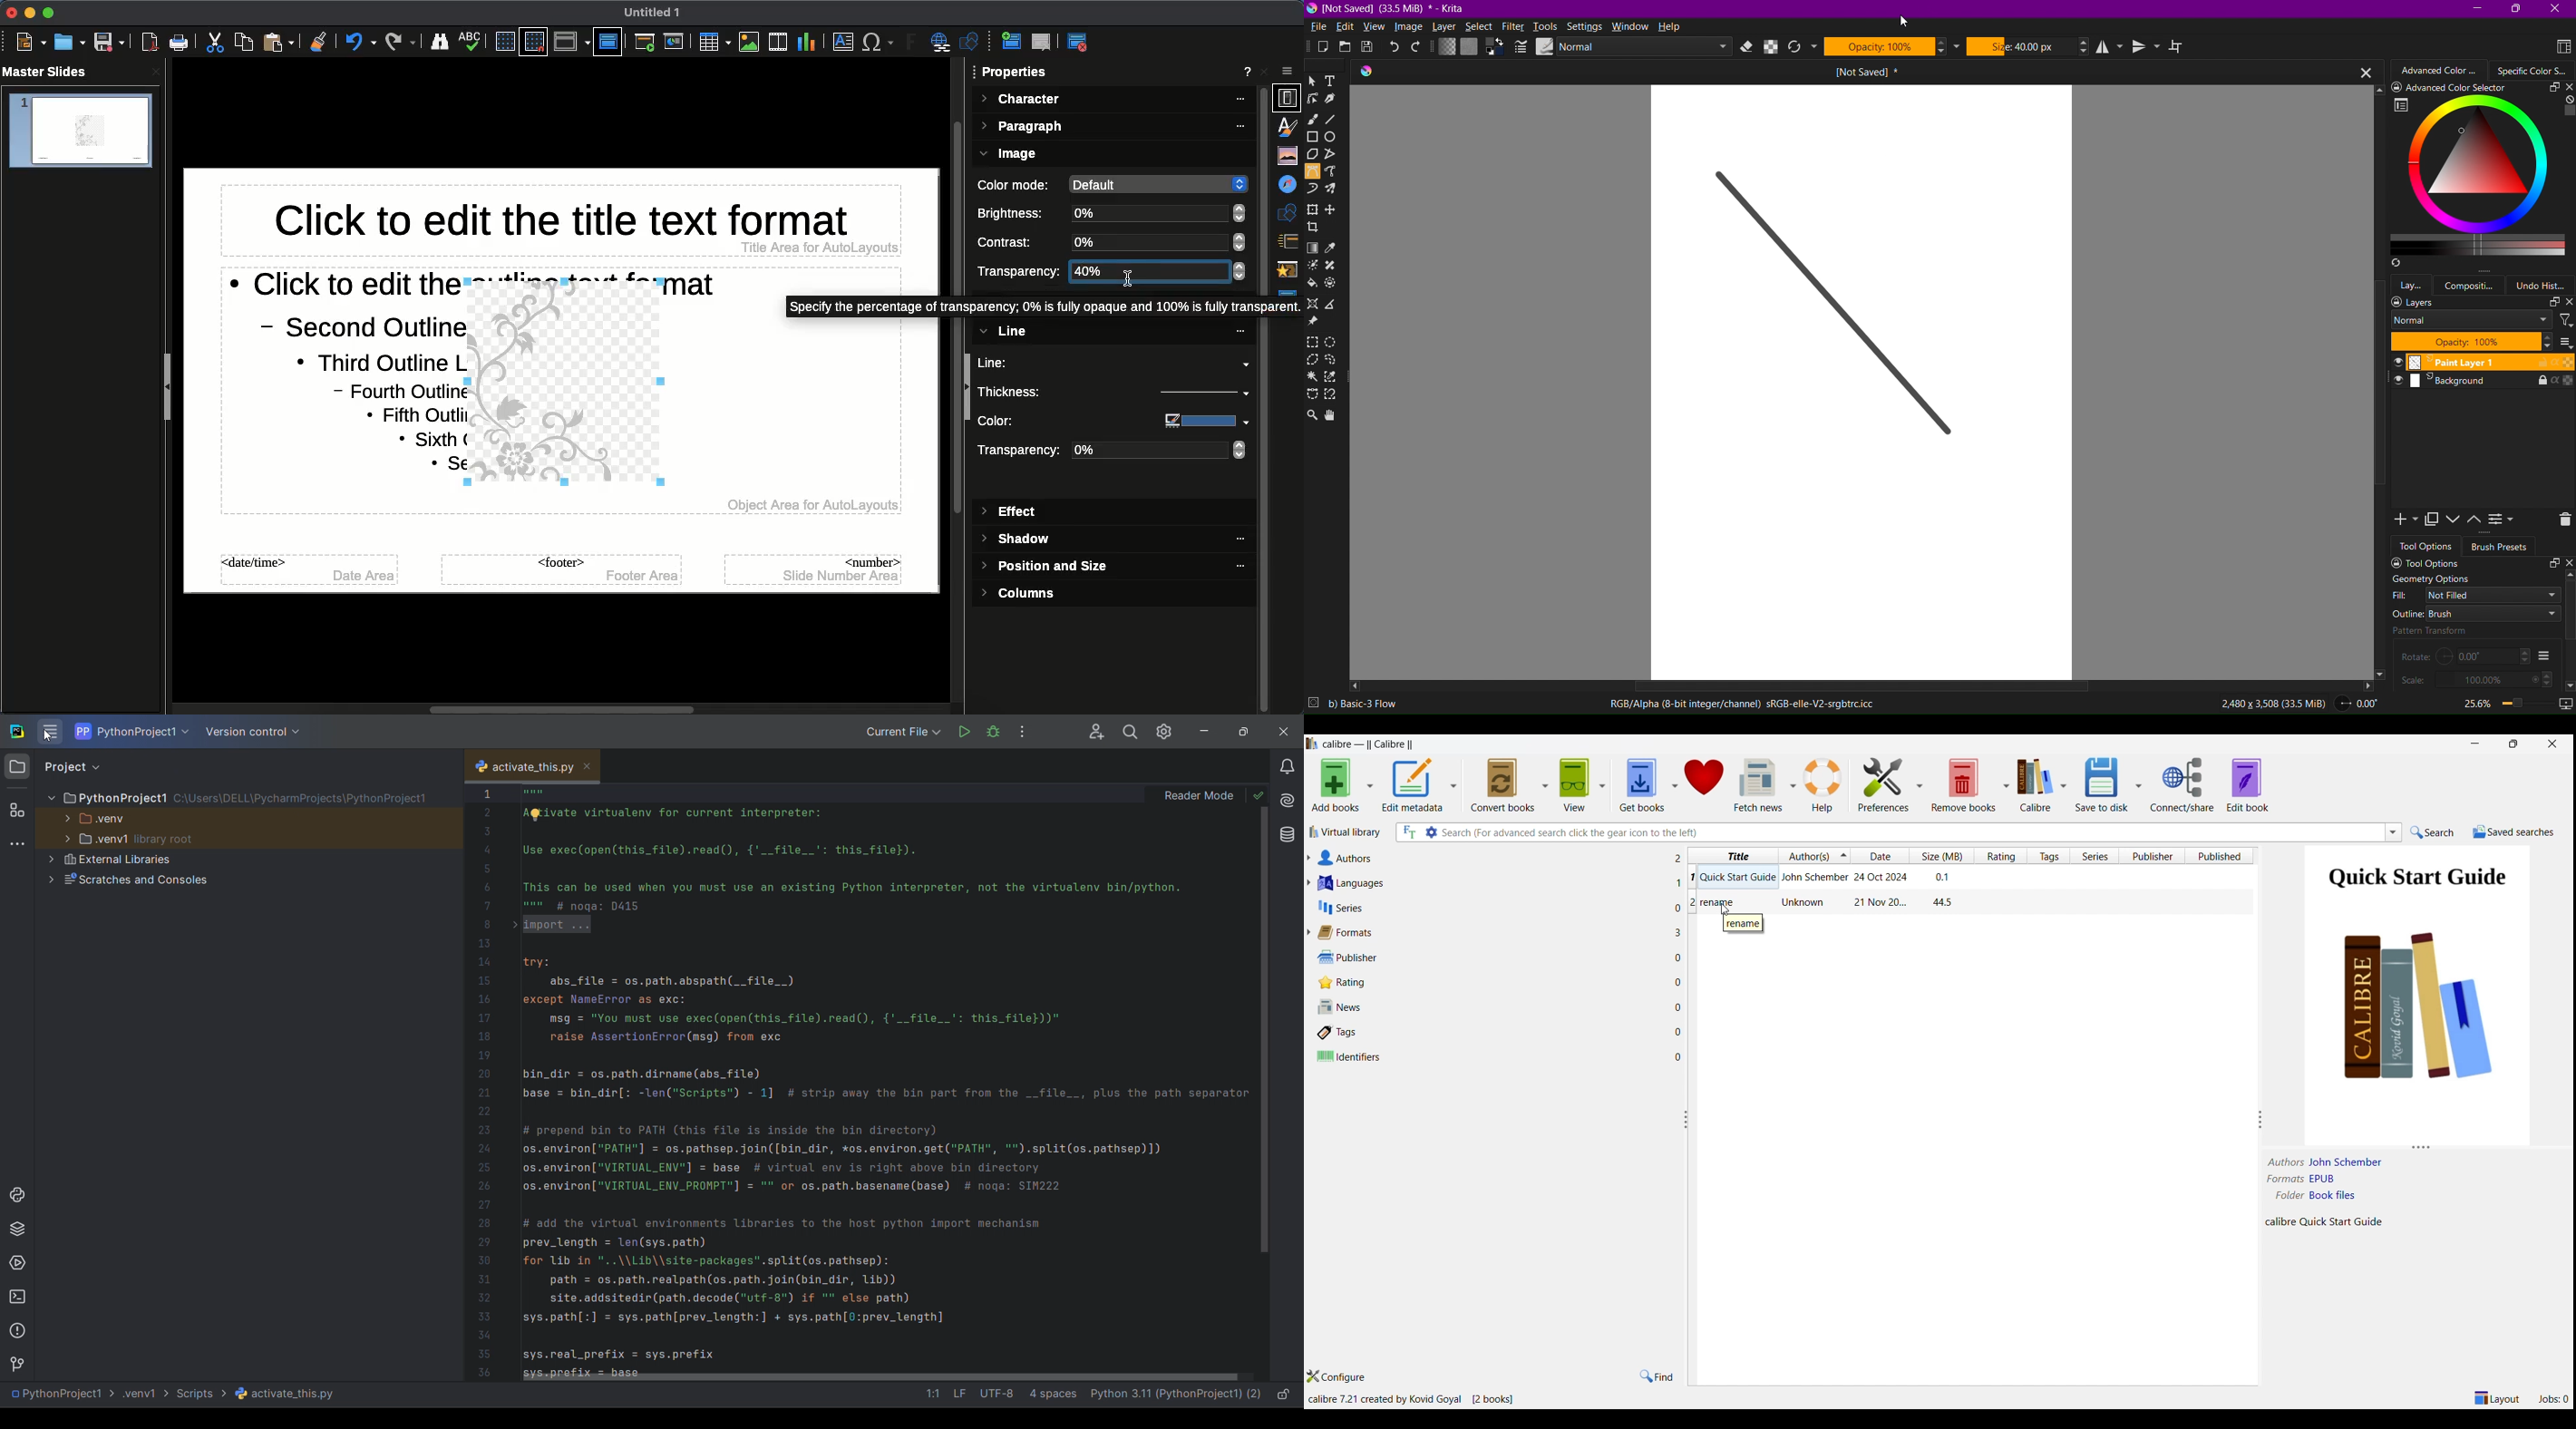 This screenshot has height=1456, width=2576. What do you see at coordinates (108, 43) in the screenshot?
I see `Save` at bounding box center [108, 43].